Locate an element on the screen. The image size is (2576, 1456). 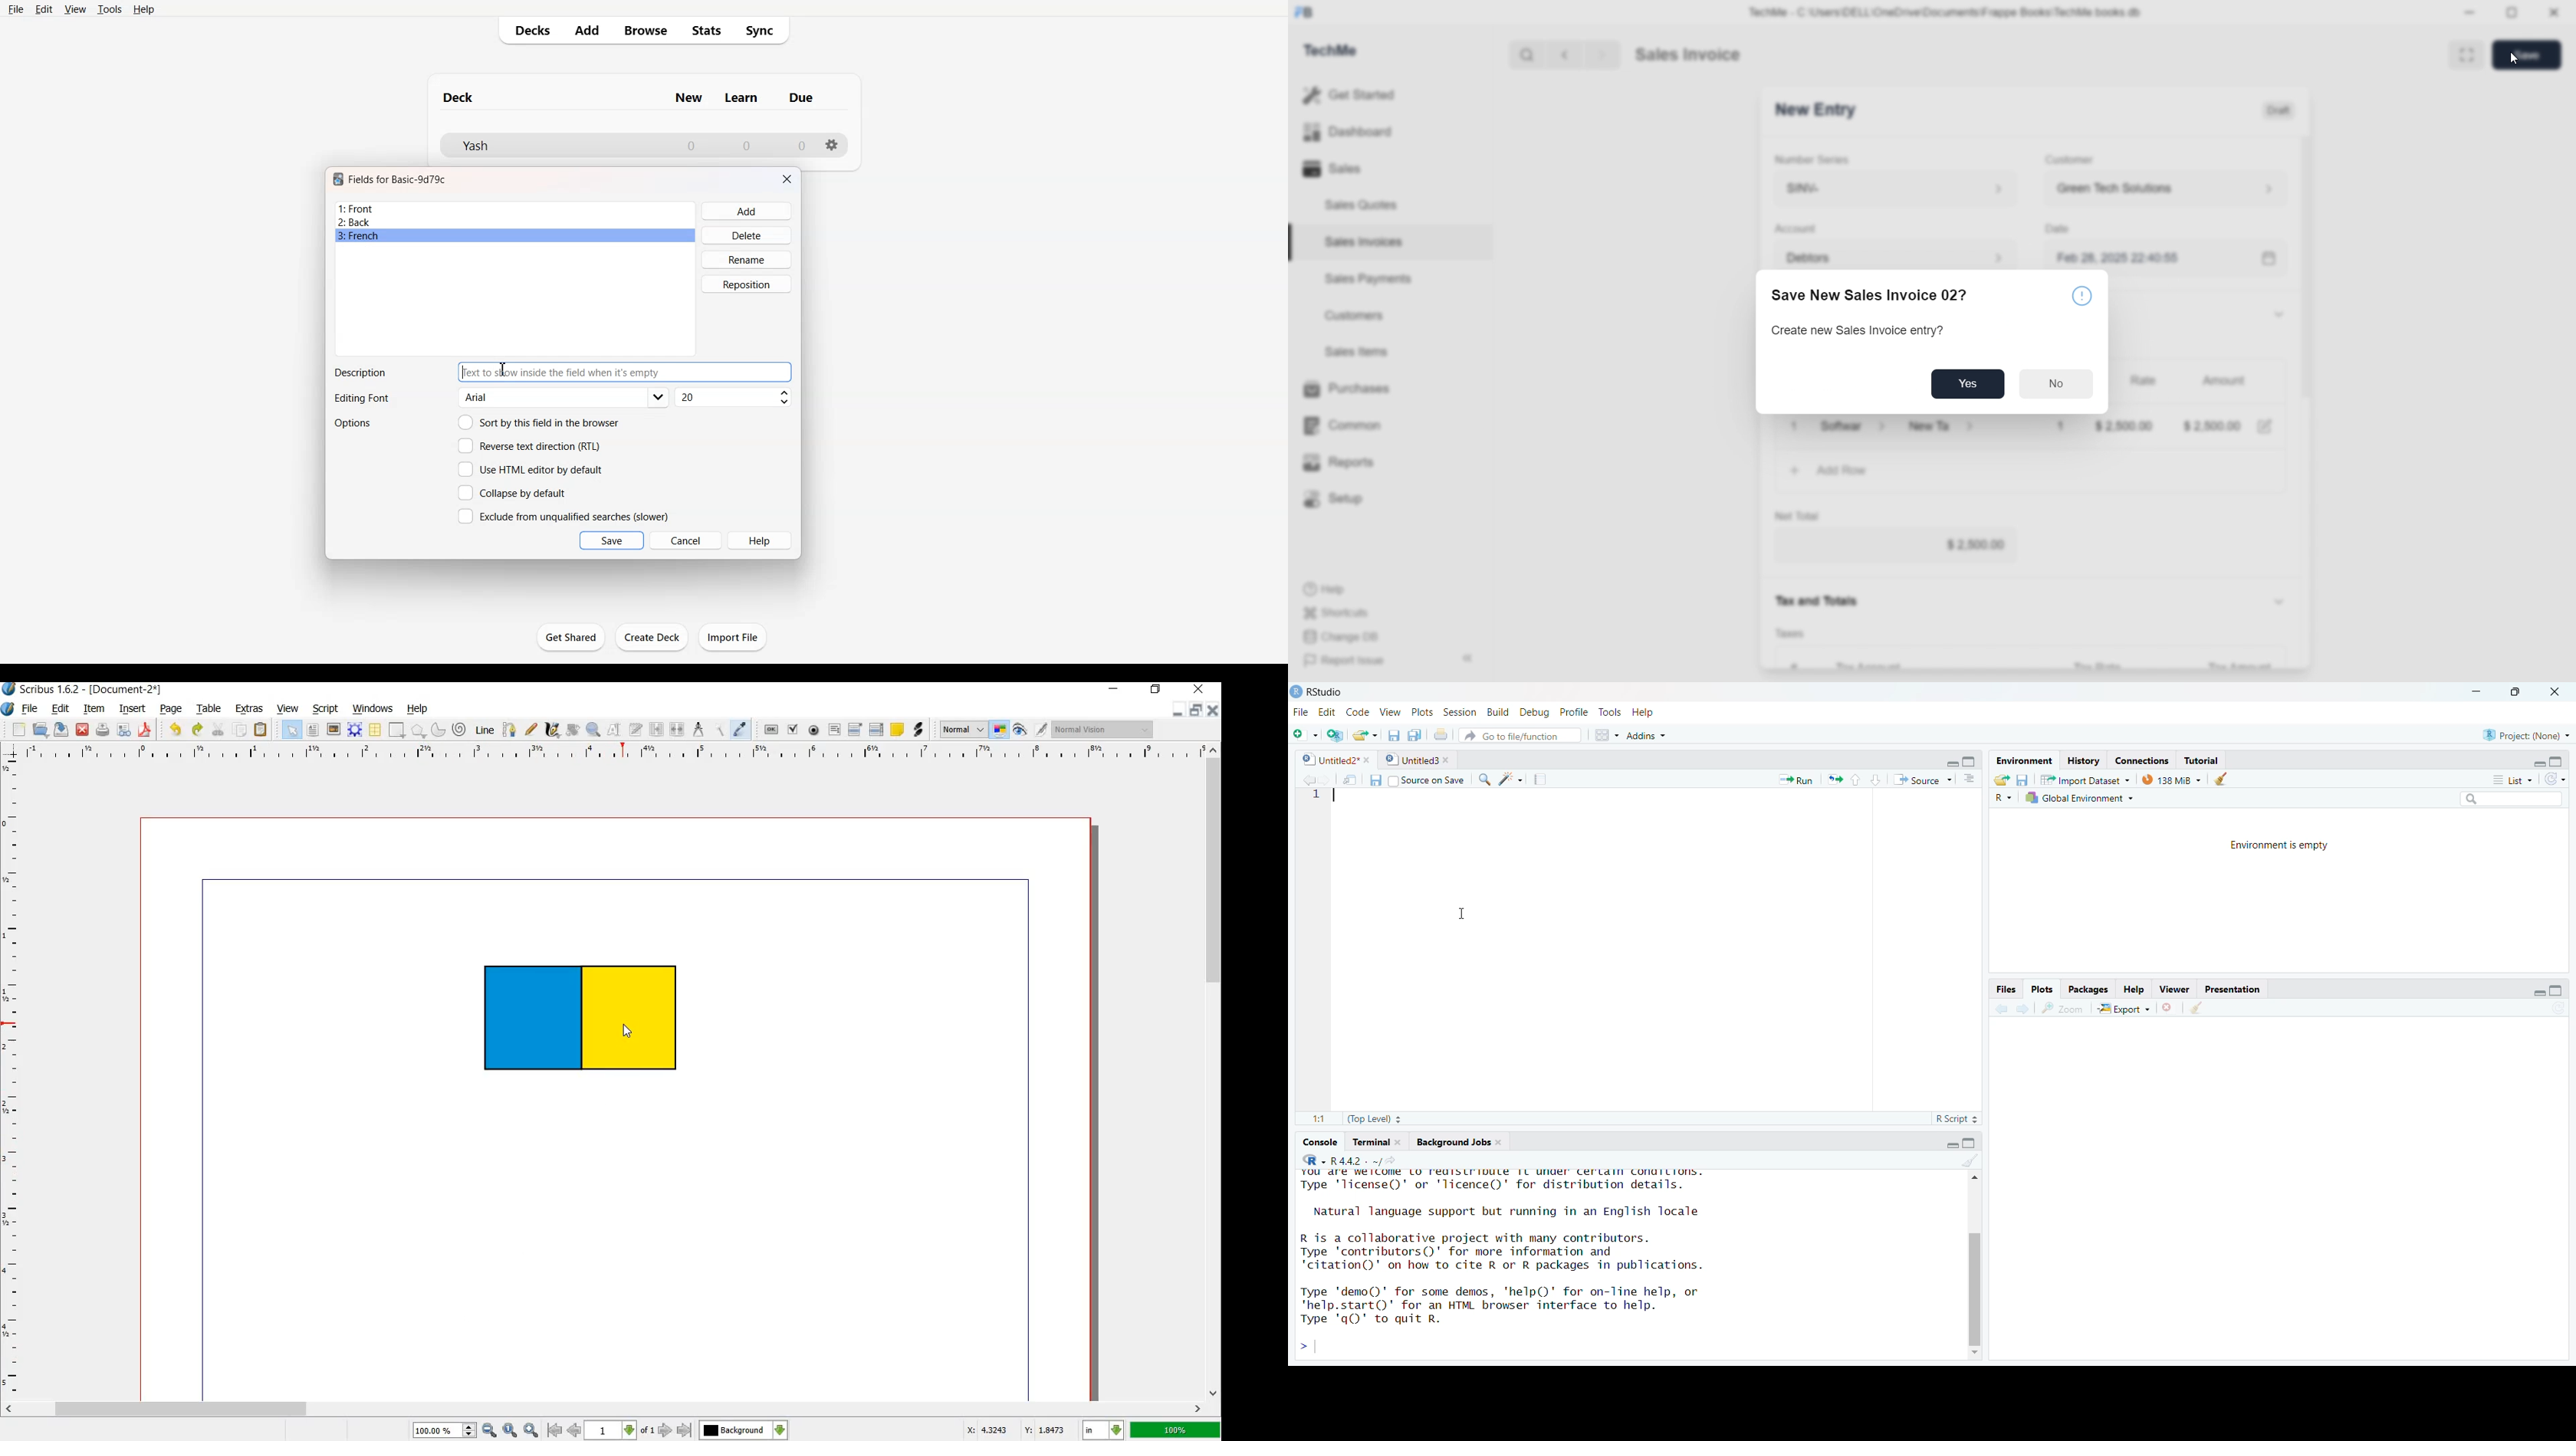
R~ is located at coordinates (2002, 798).